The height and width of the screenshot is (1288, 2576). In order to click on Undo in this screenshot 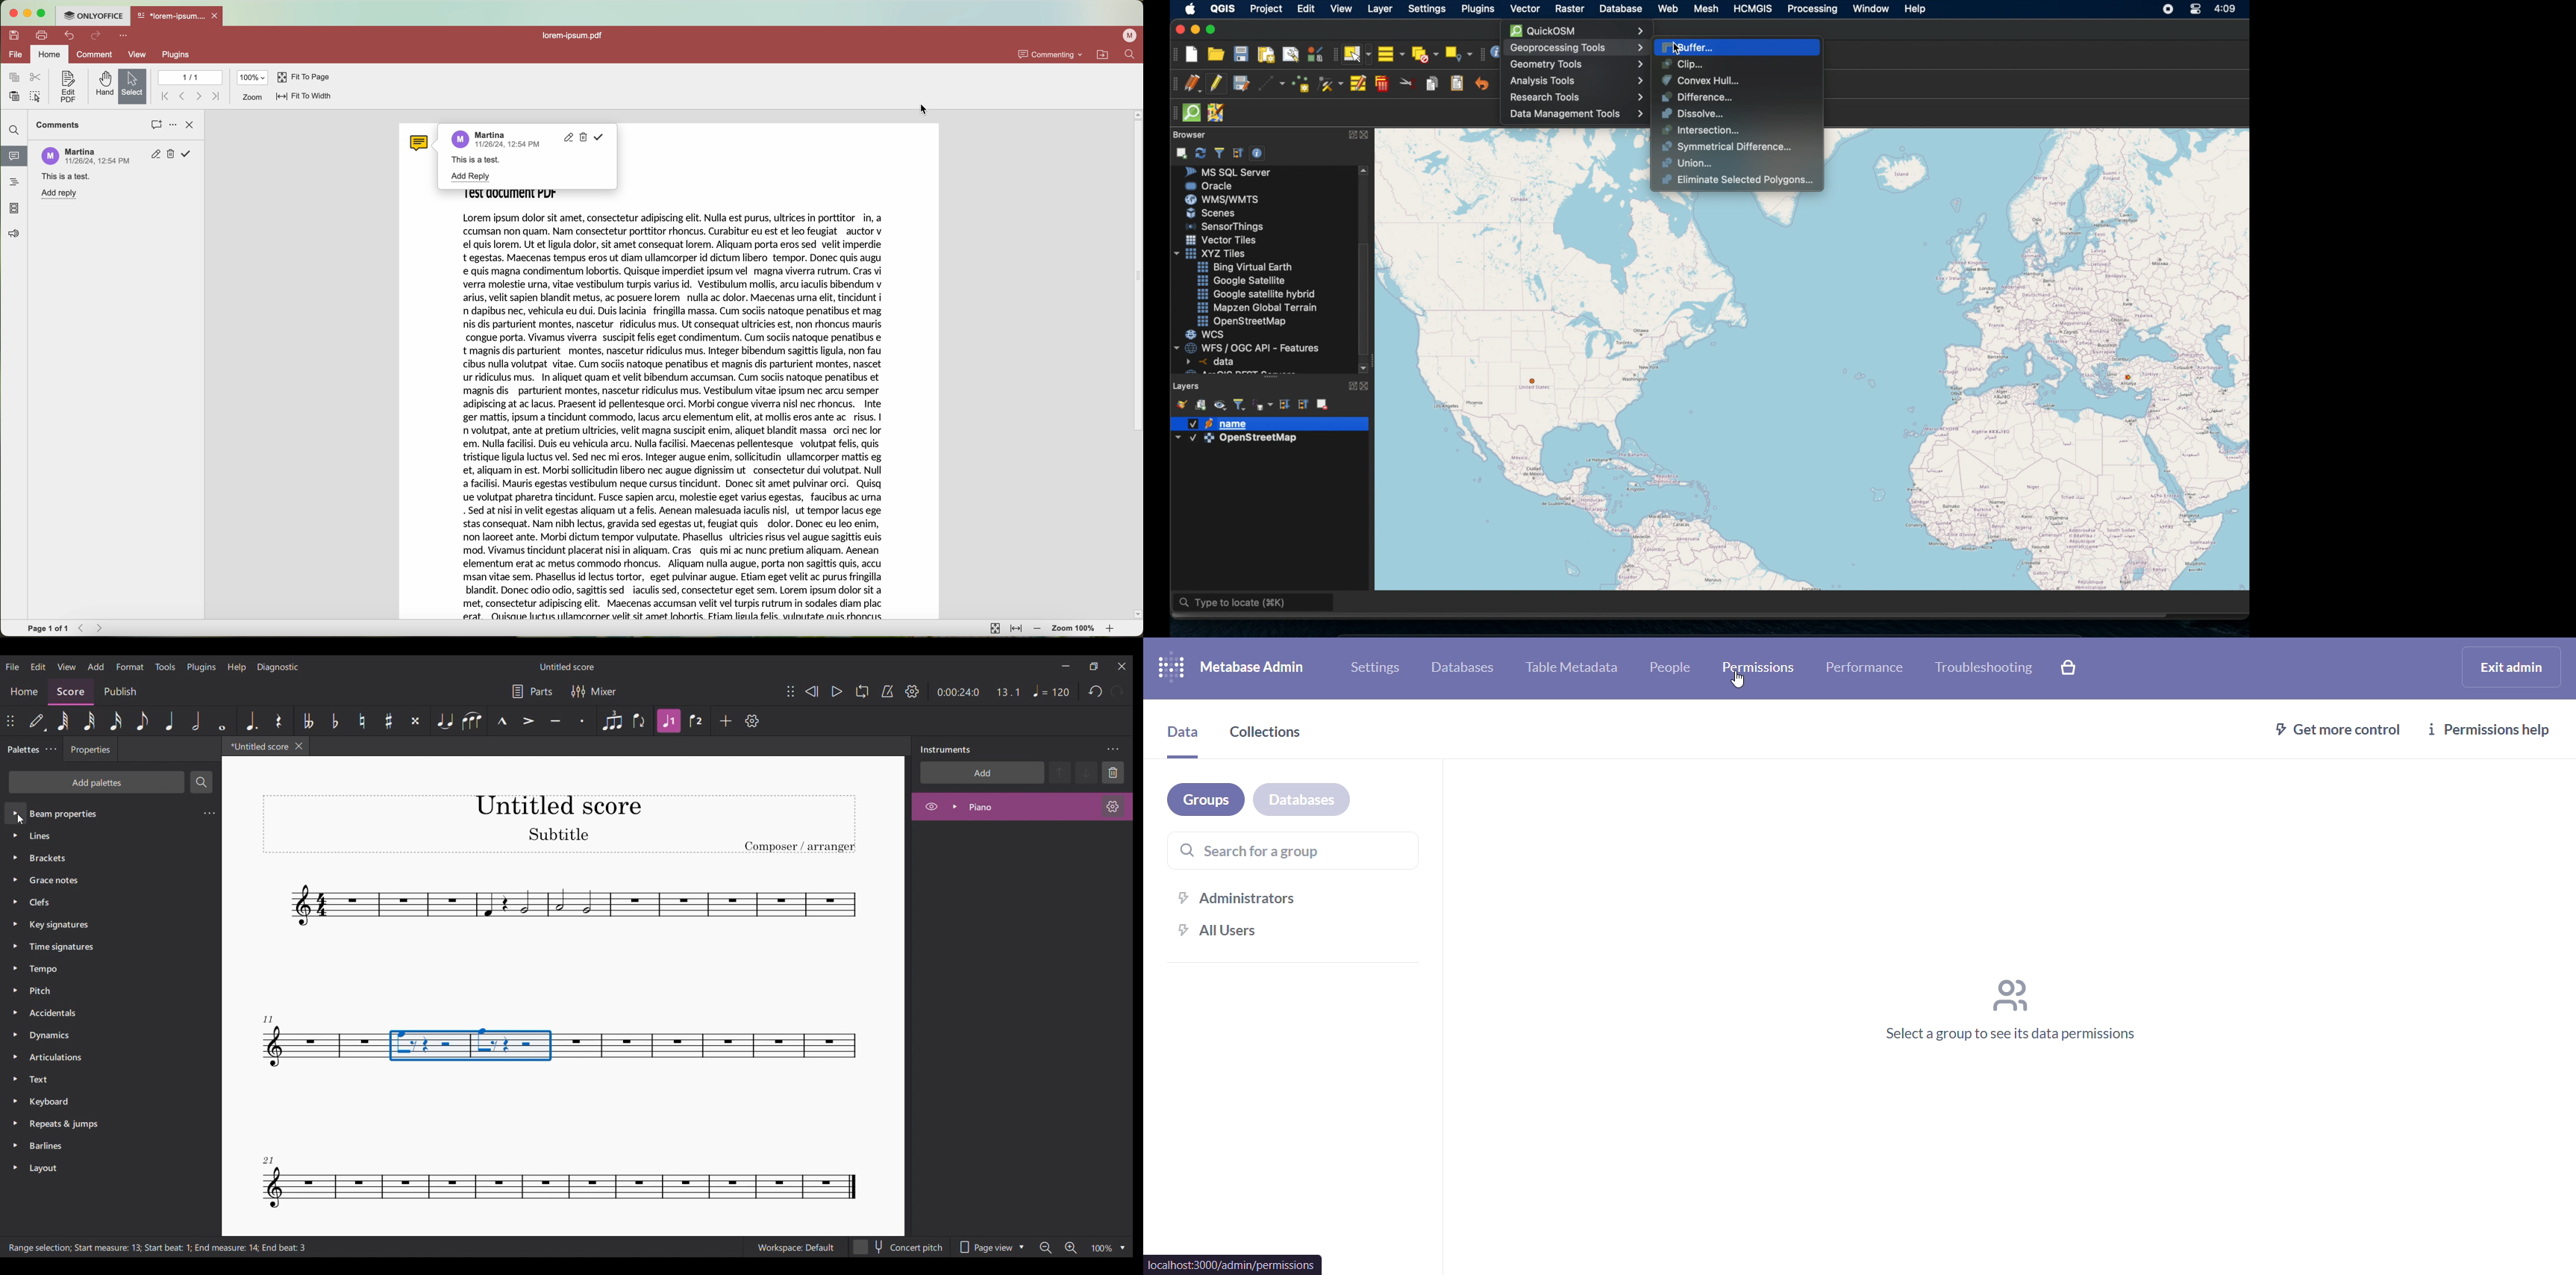, I will do `click(1096, 691)`.